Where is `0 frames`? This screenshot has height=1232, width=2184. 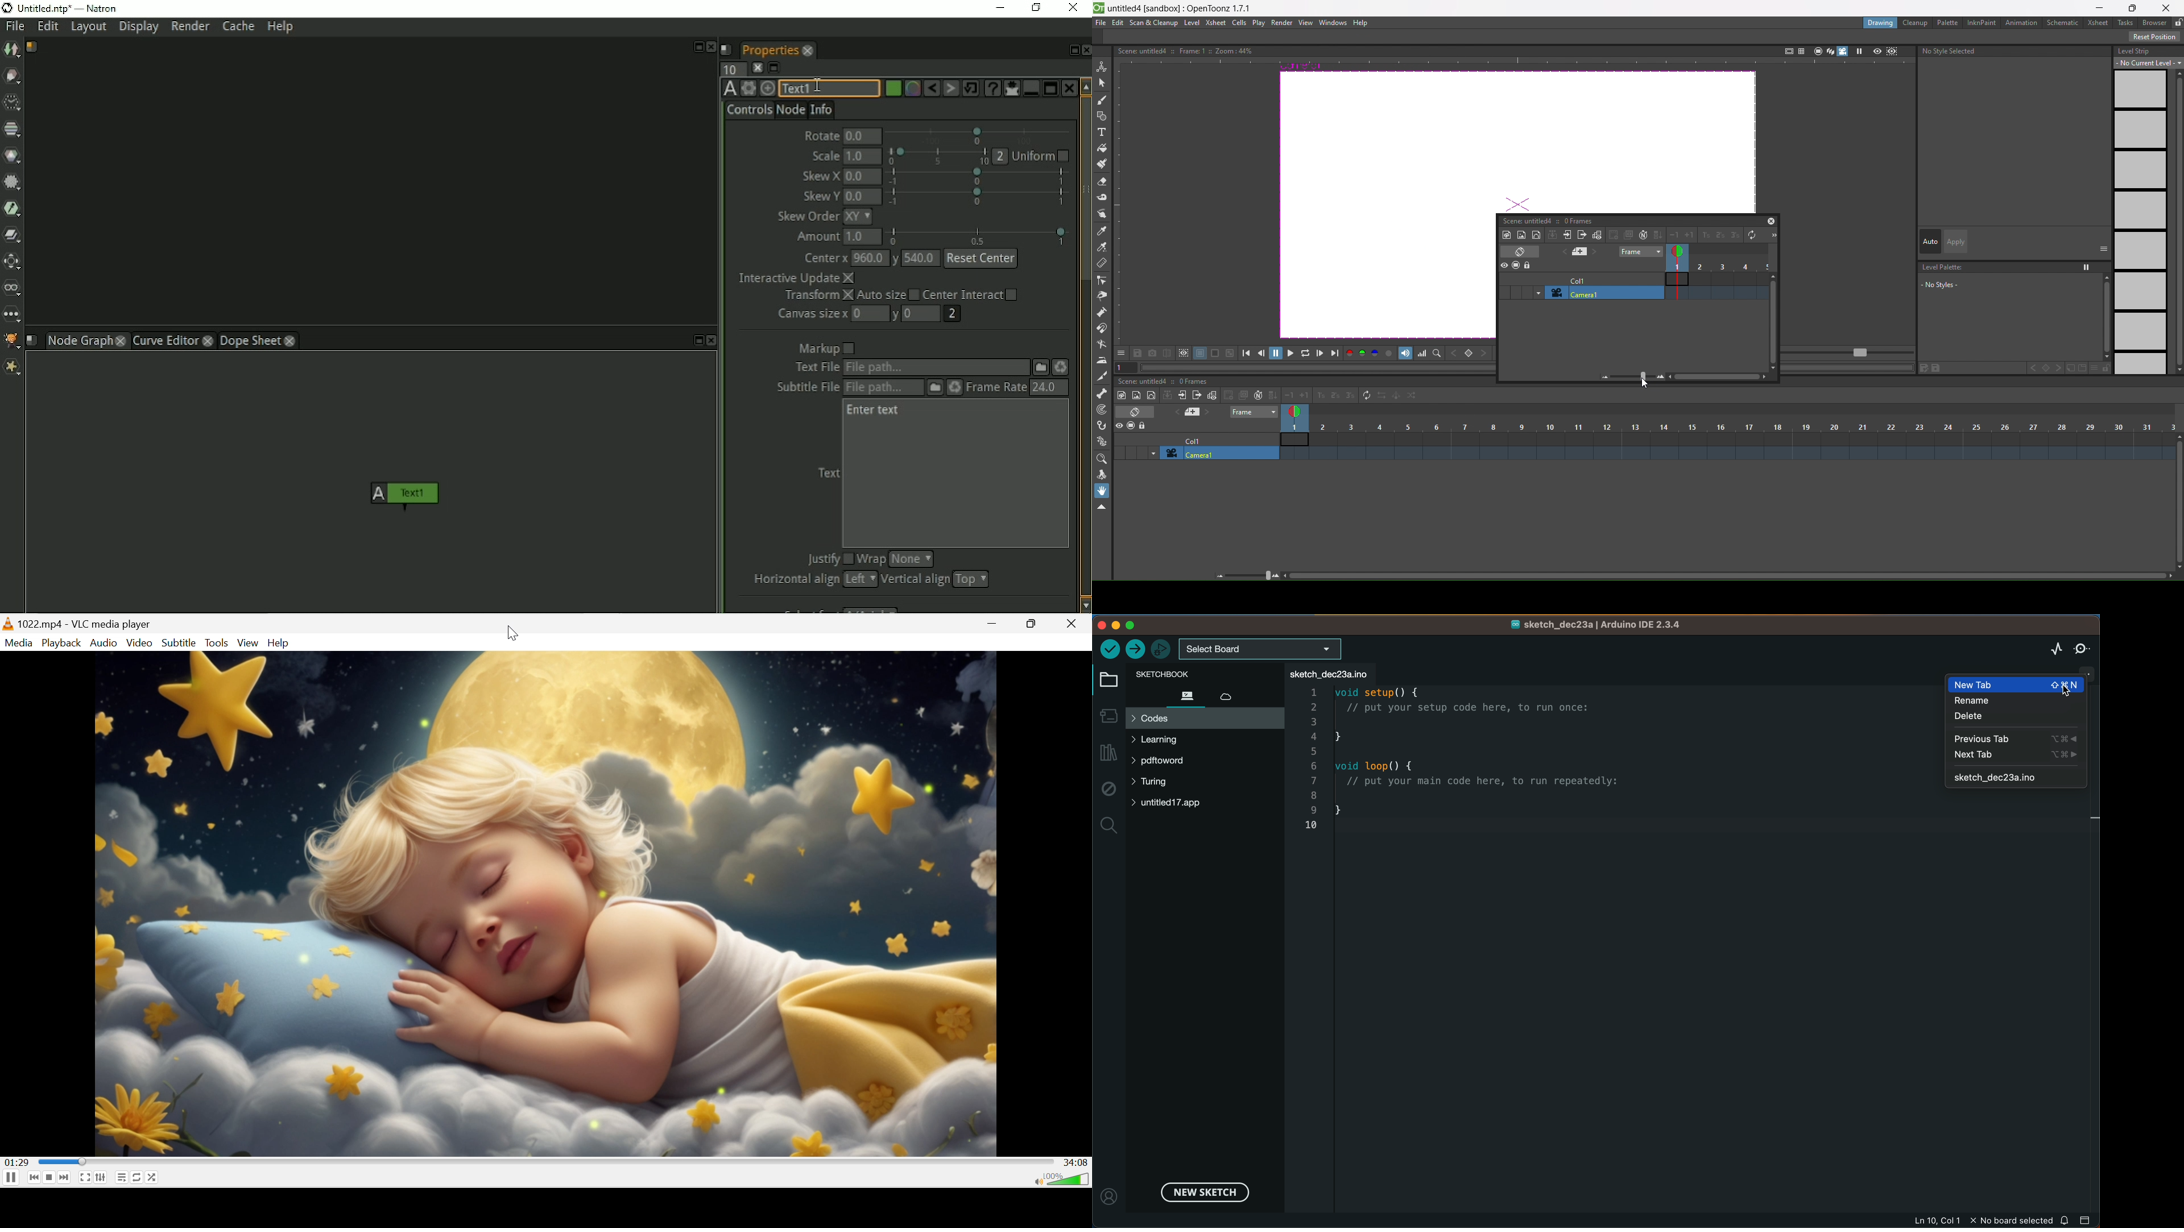 0 frames is located at coordinates (1578, 221).